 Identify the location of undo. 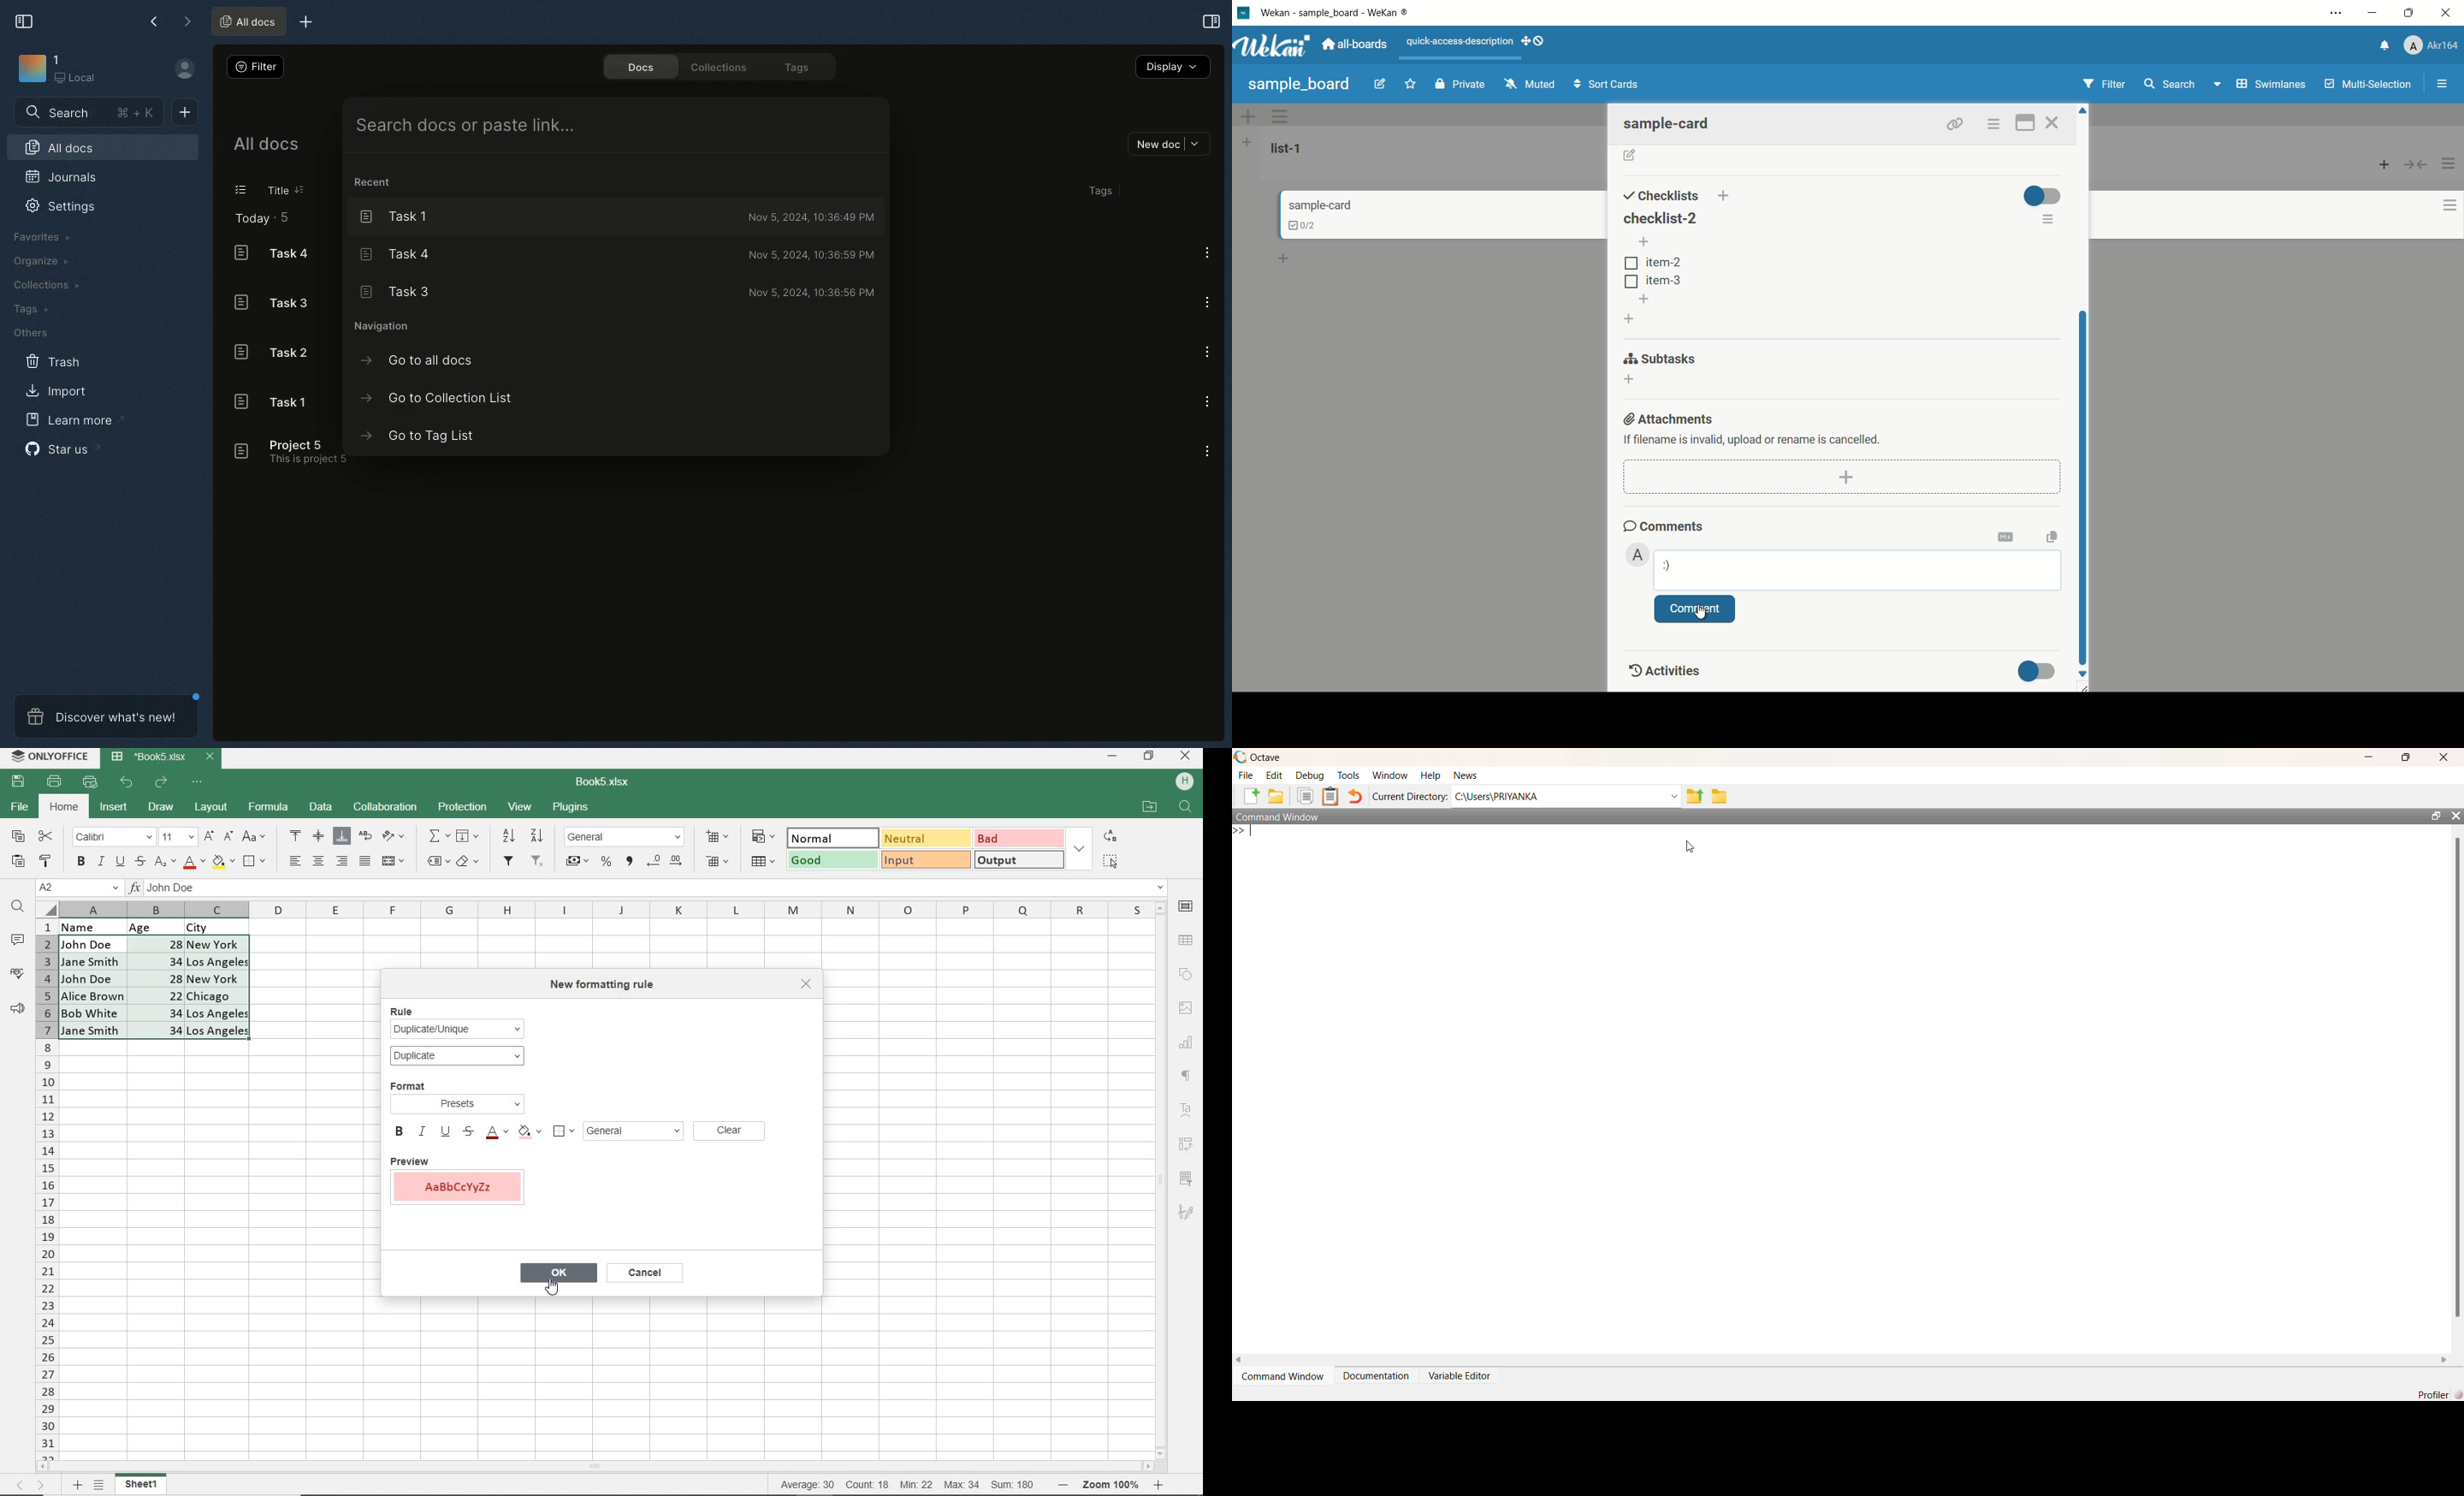
(1356, 799).